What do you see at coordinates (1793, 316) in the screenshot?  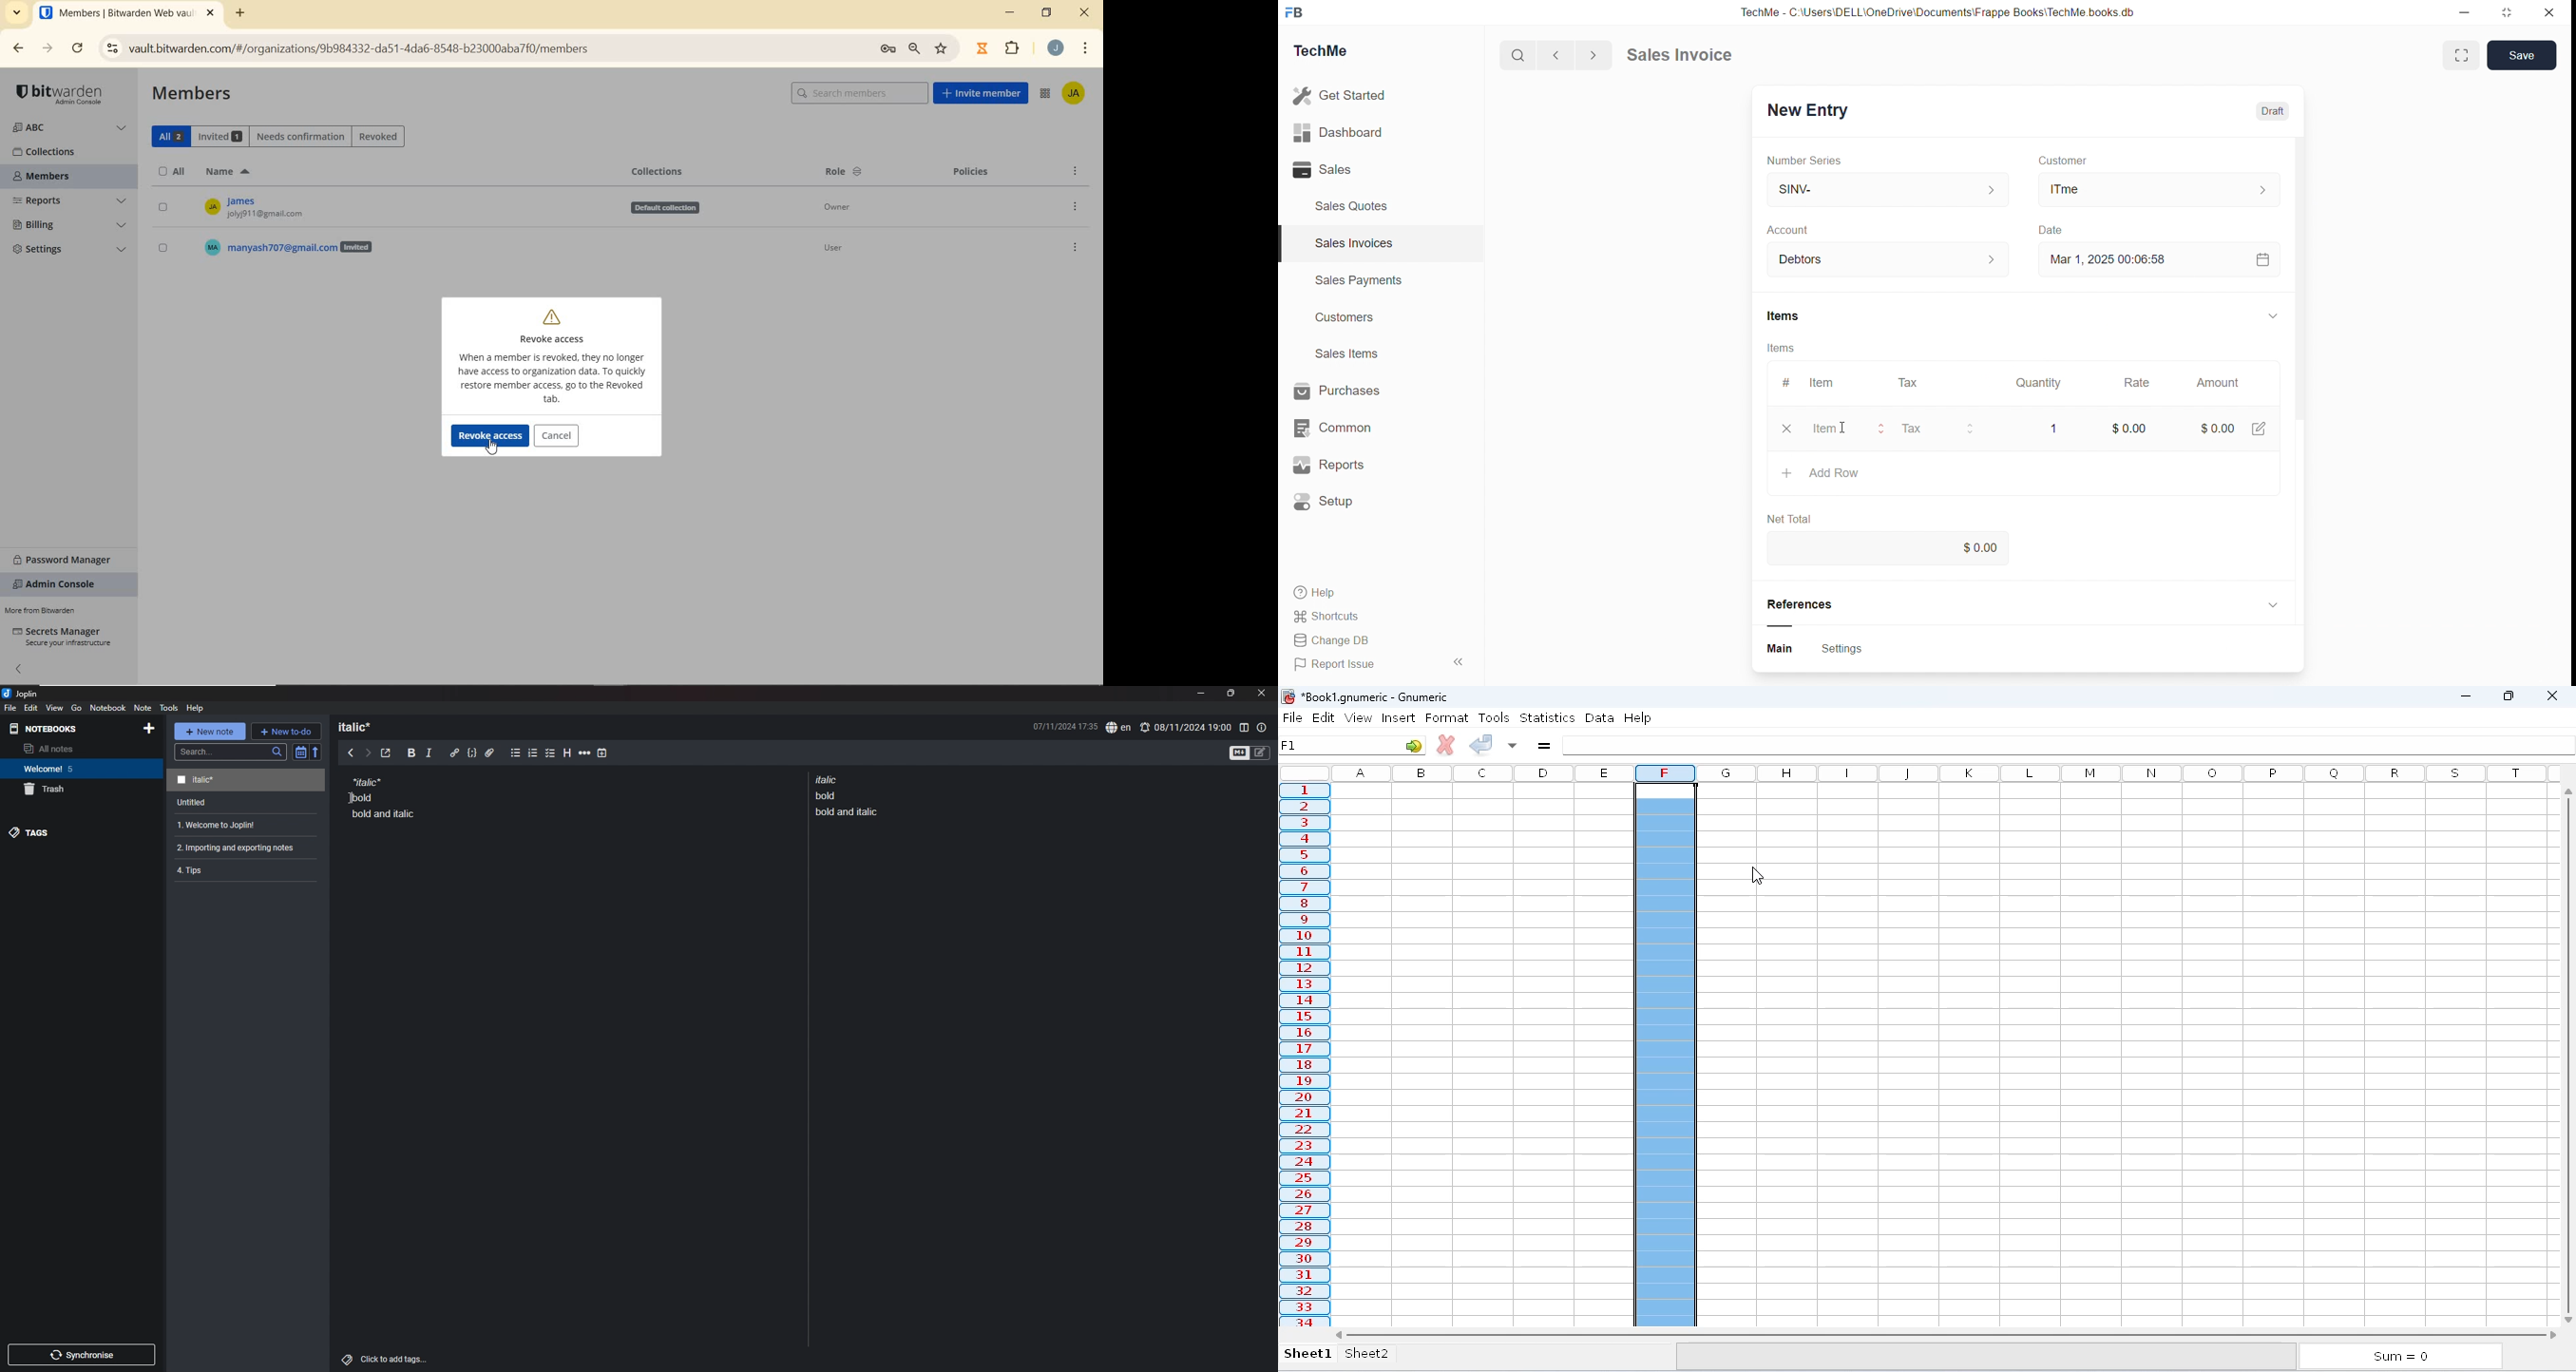 I see `Items` at bounding box center [1793, 316].